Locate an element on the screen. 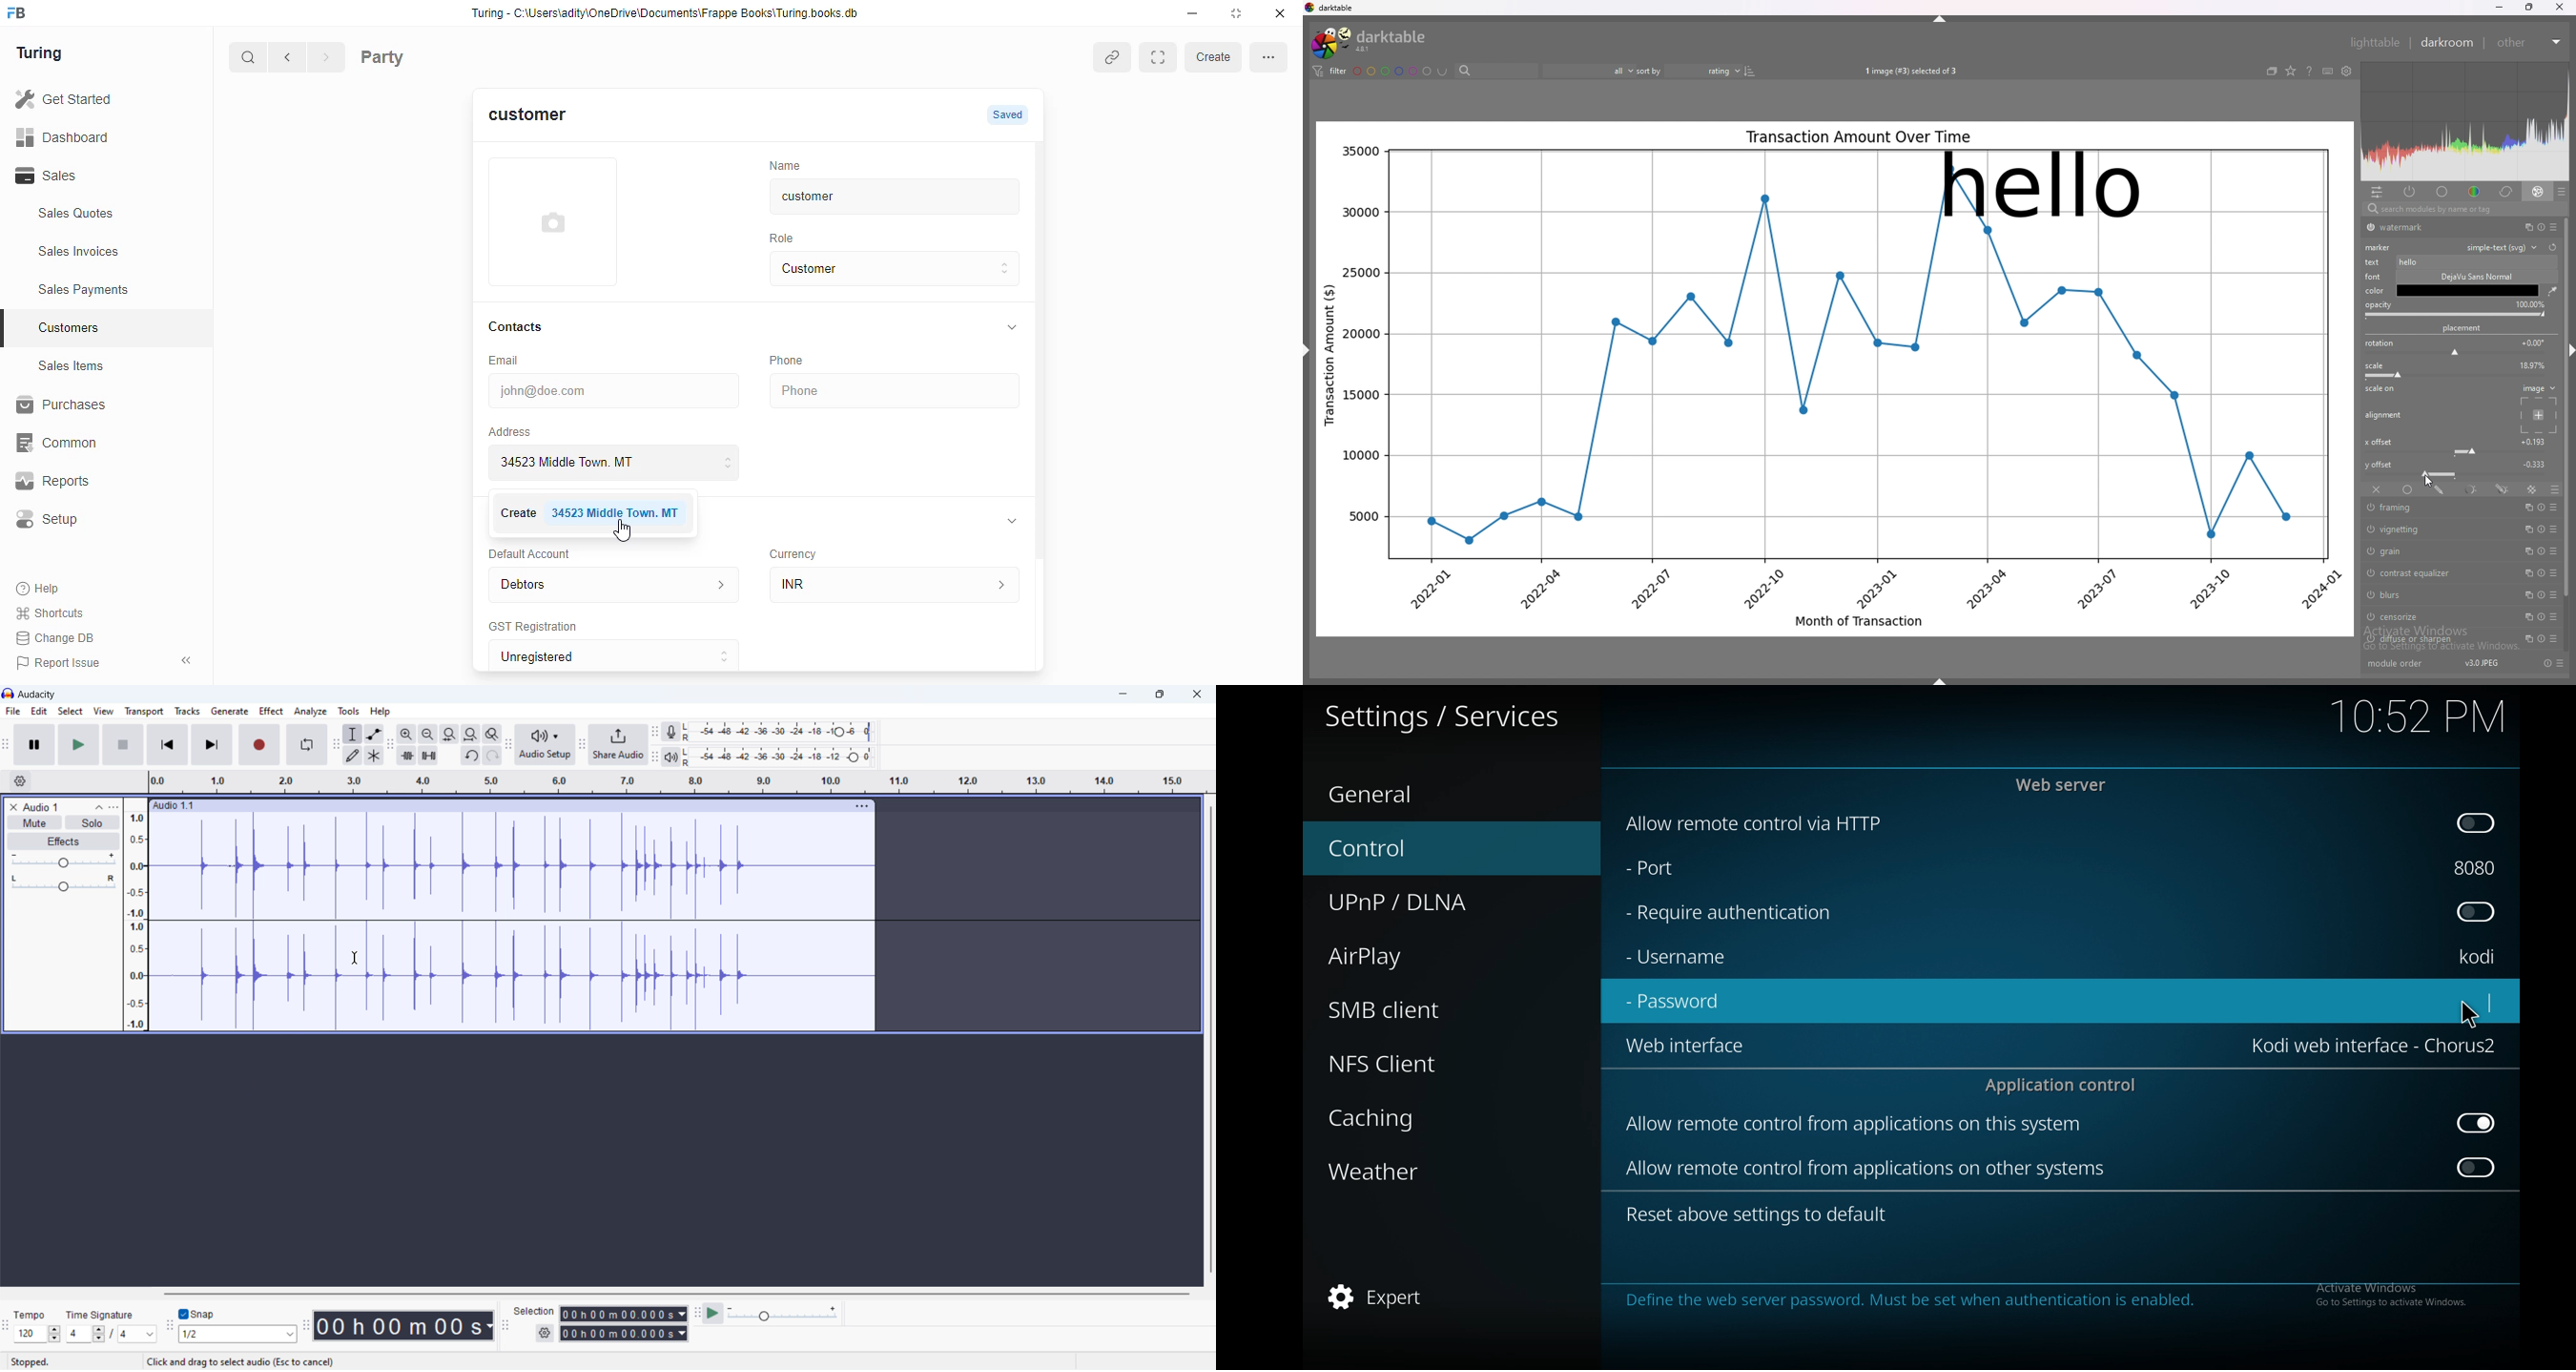 The height and width of the screenshot is (1372, 2576). search bar is located at coordinates (2461, 210).